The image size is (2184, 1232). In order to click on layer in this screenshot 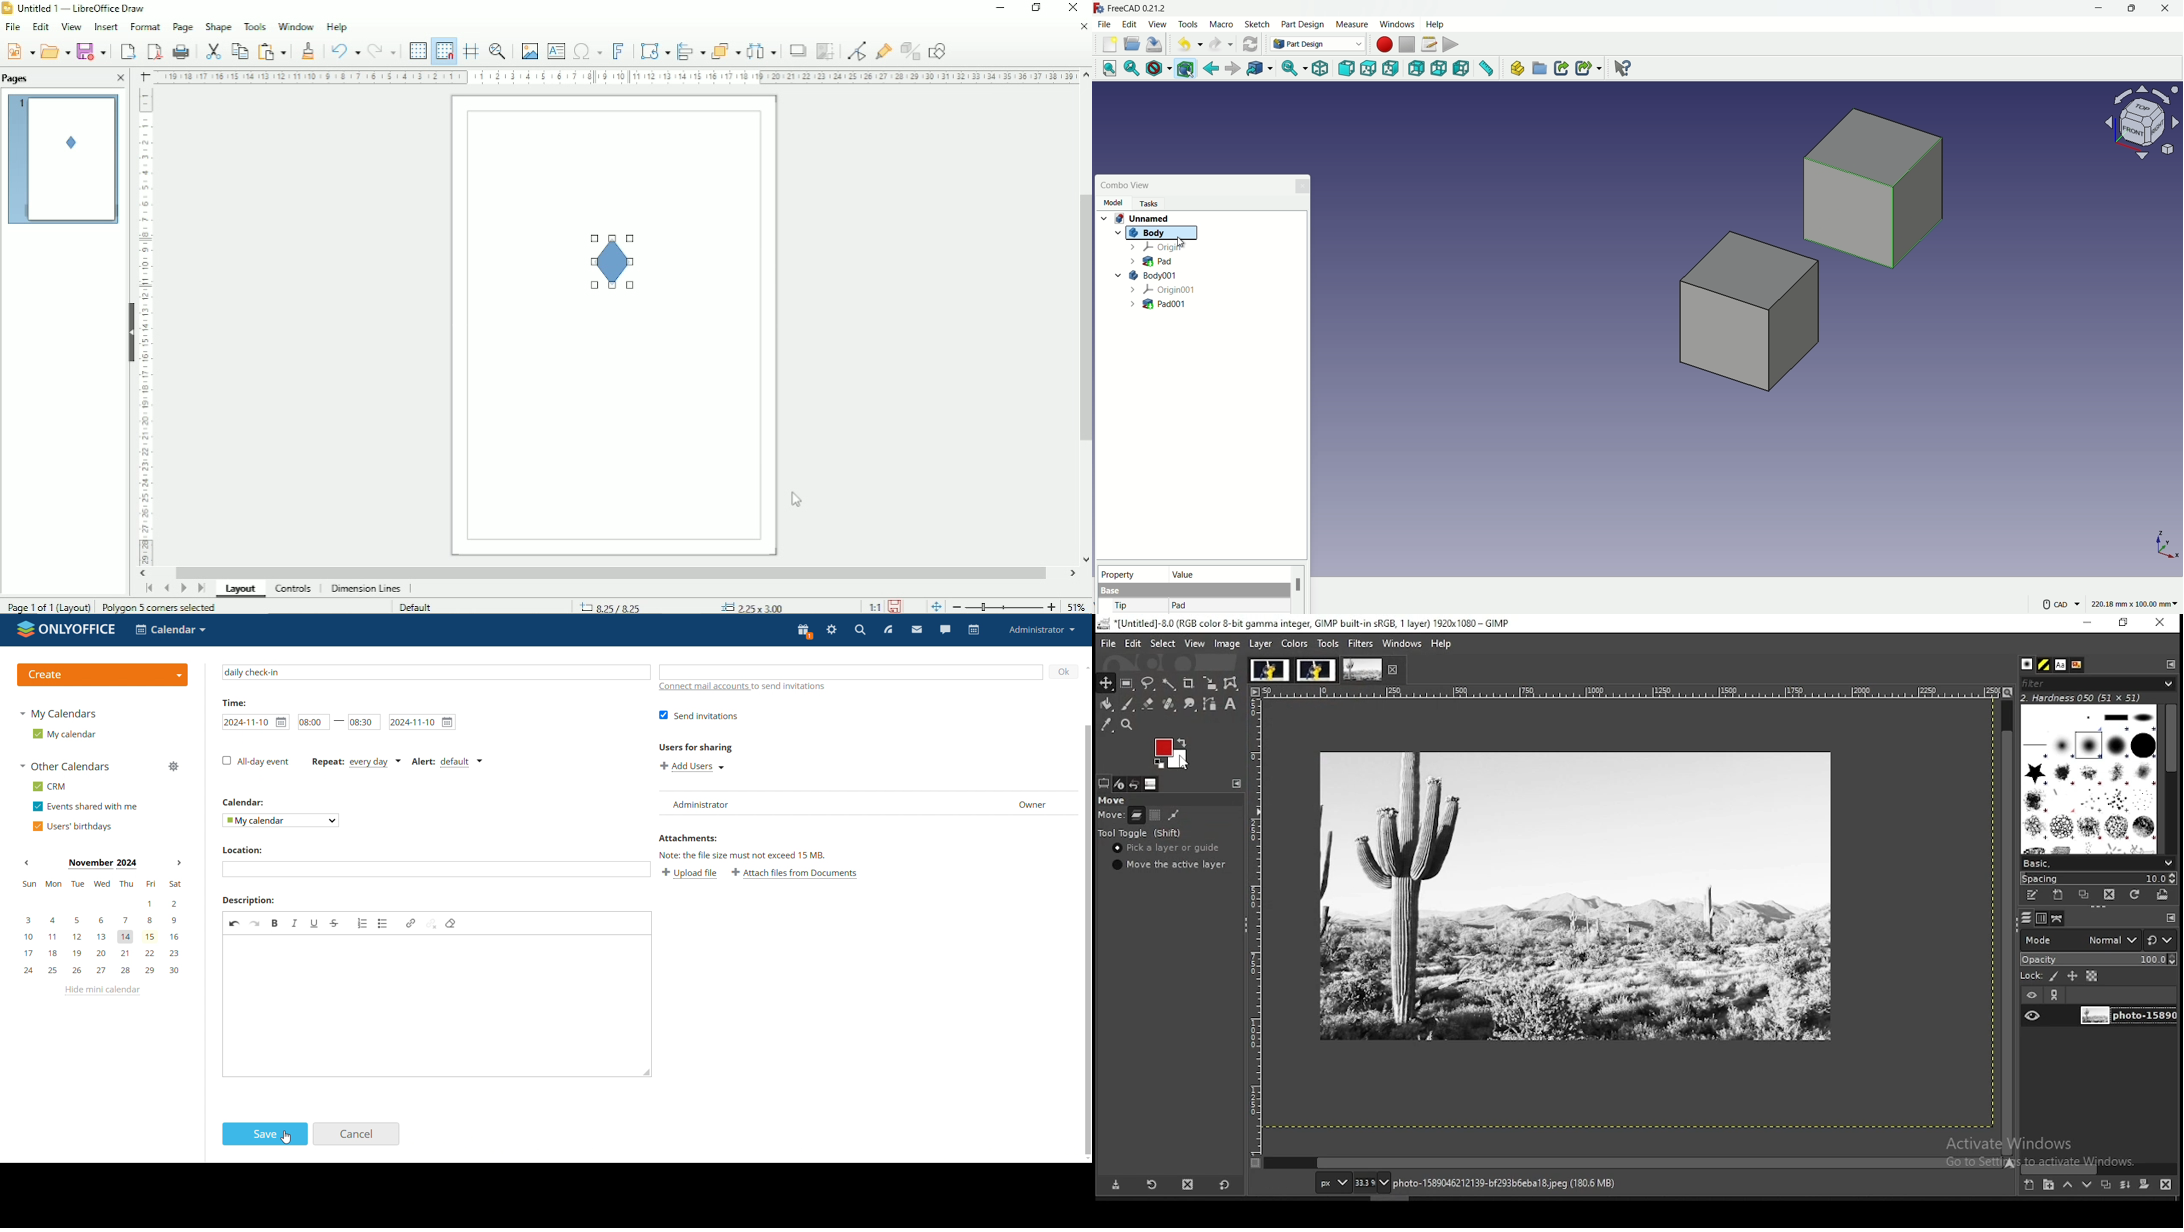, I will do `click(1262, 644)`.